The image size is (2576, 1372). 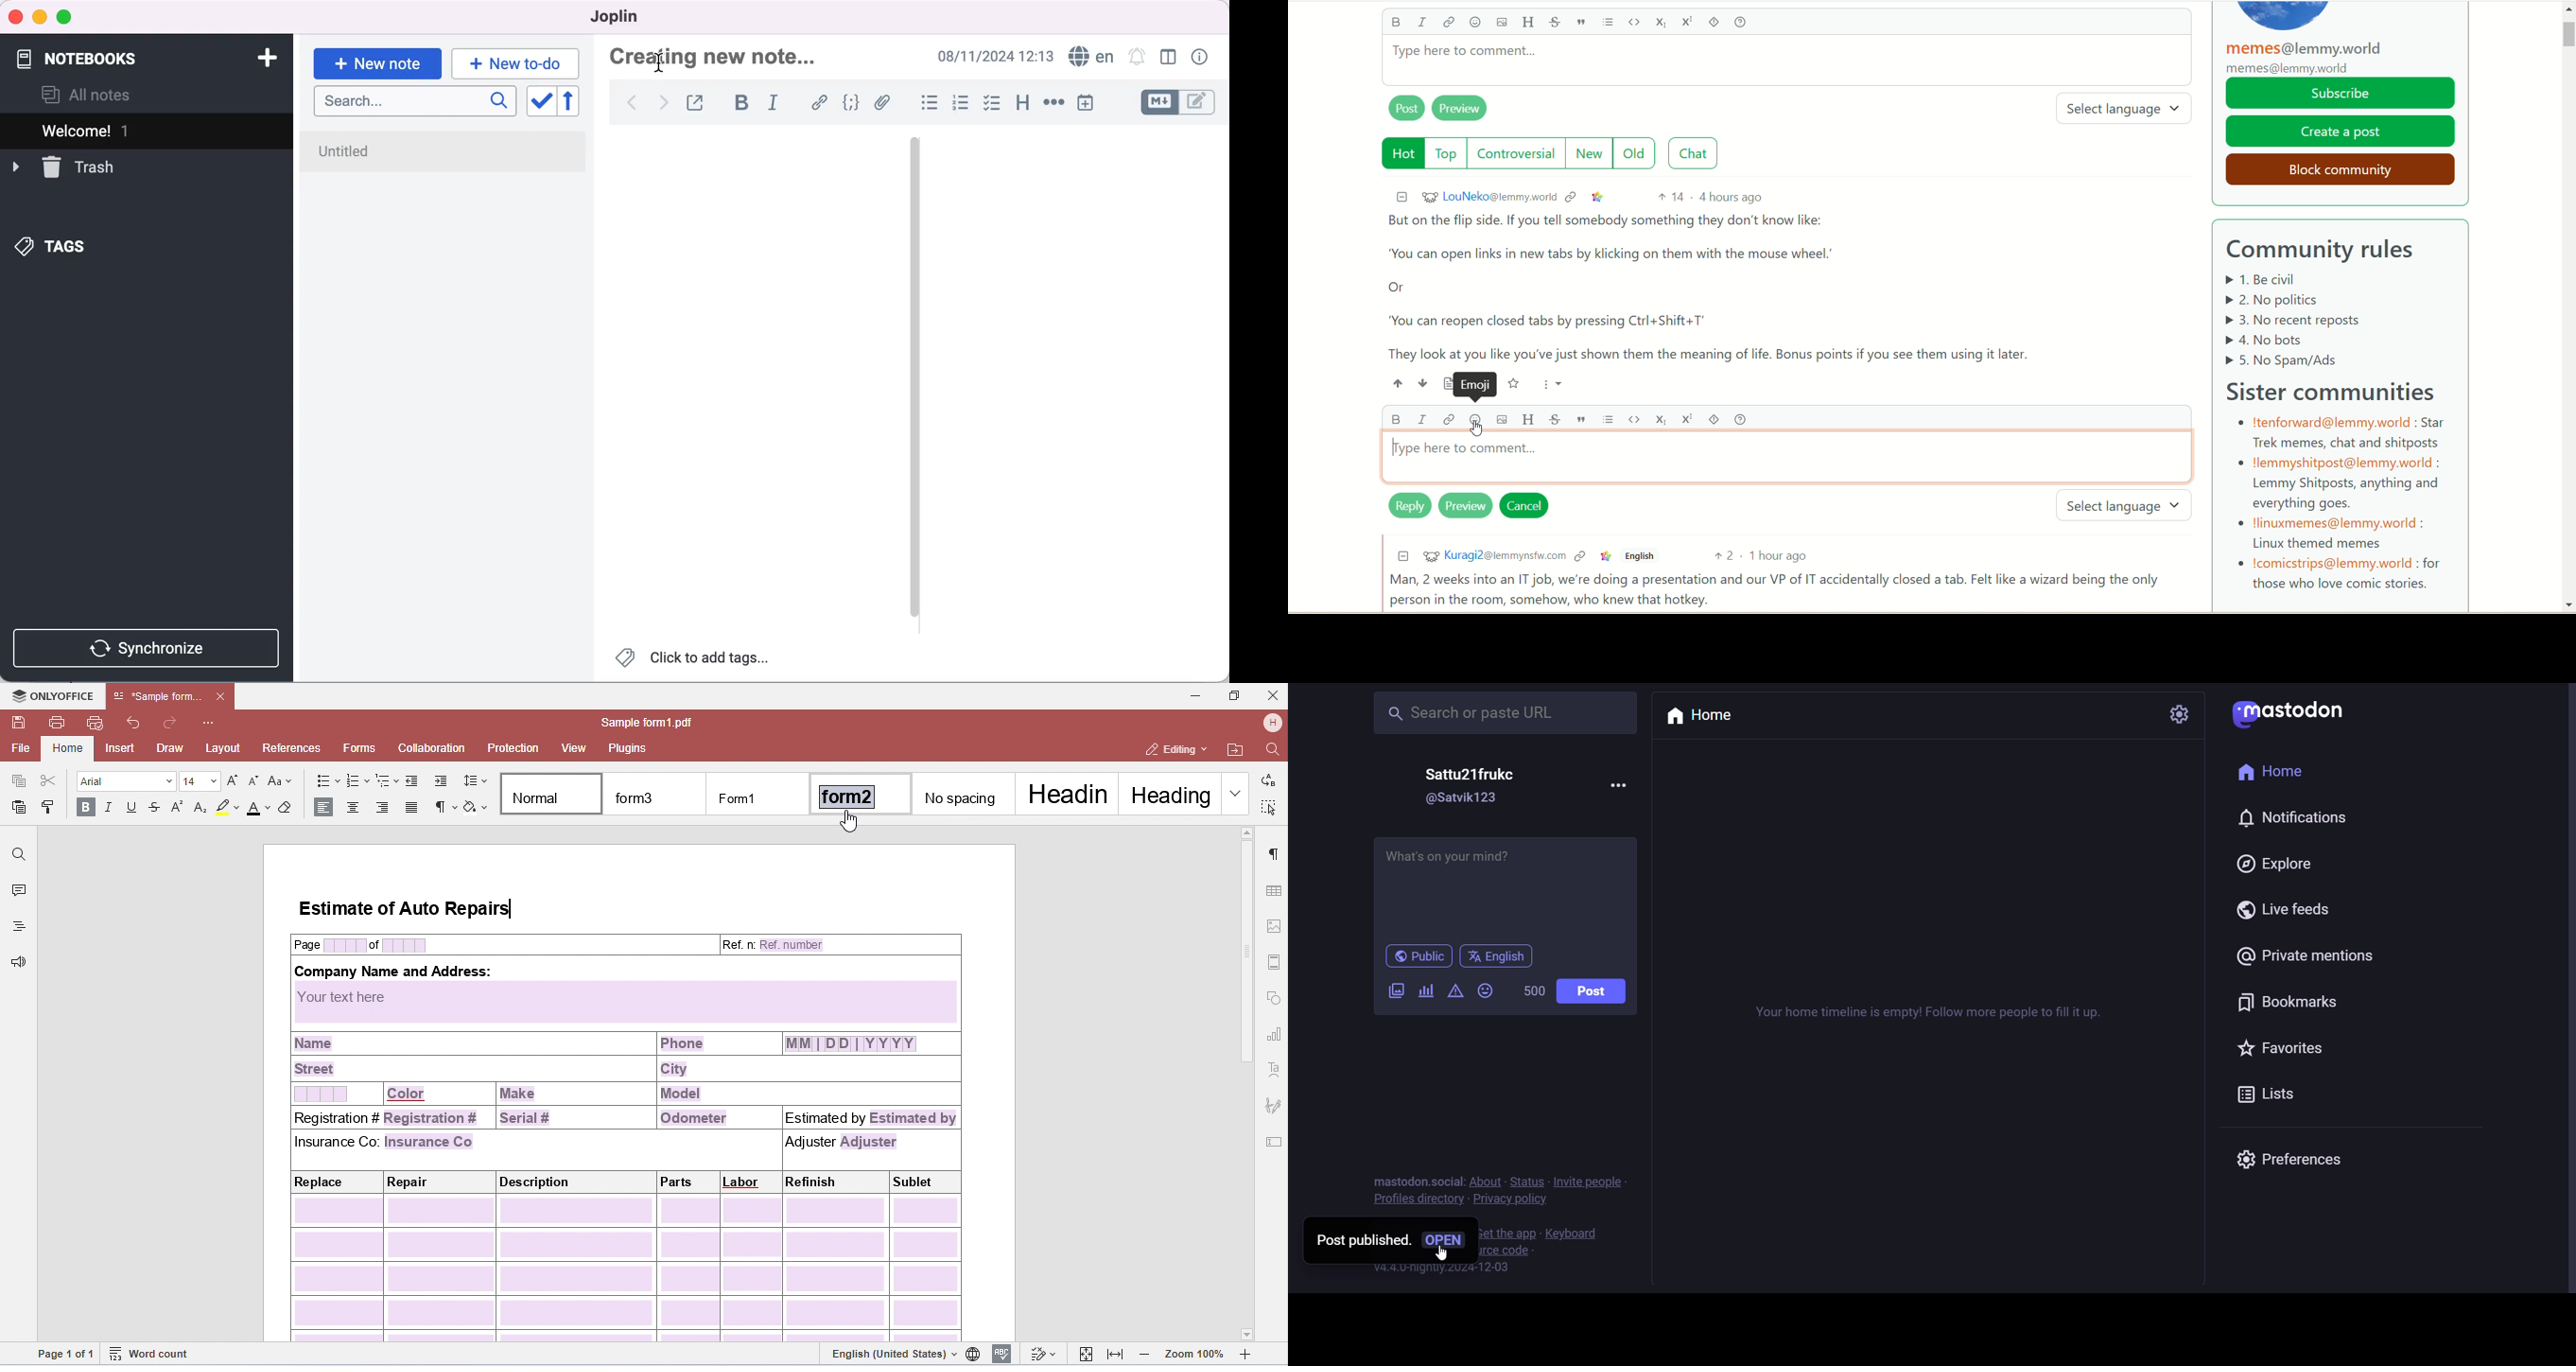 I want to click on creating new note..., so click(x=719, y=58).